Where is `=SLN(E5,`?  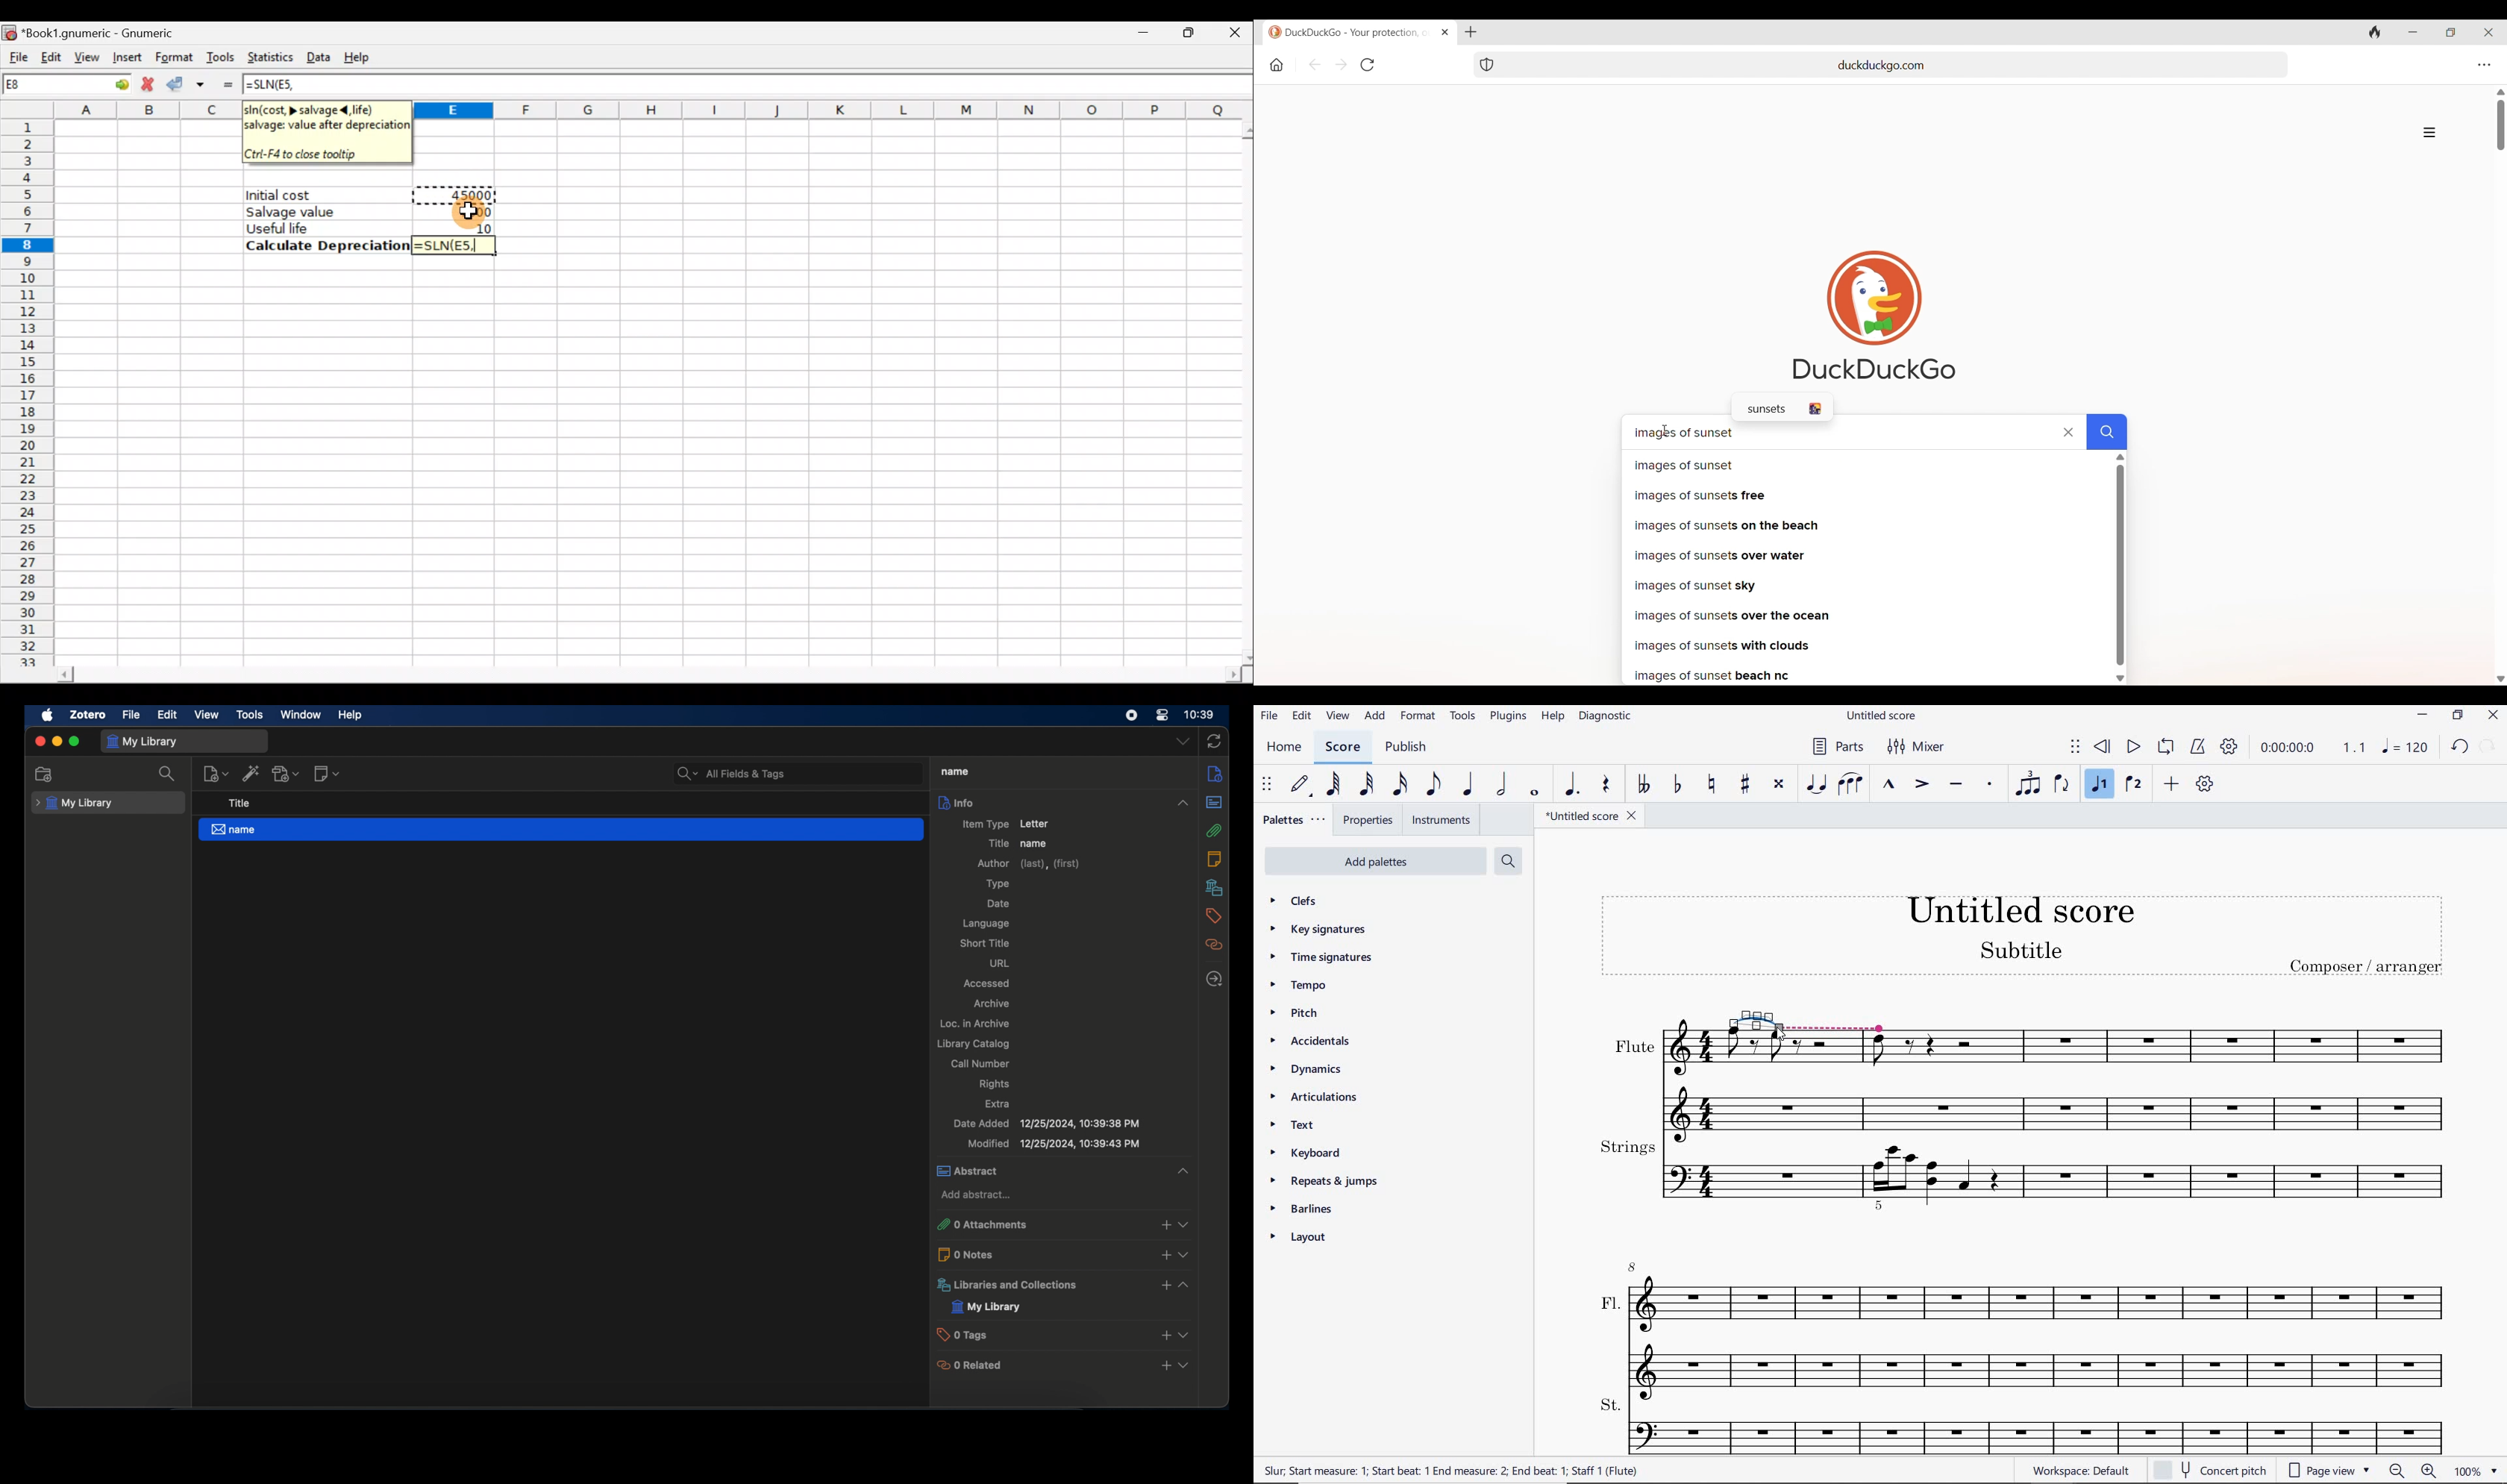 =SLN(E5, is located at coordinates (454, 246).